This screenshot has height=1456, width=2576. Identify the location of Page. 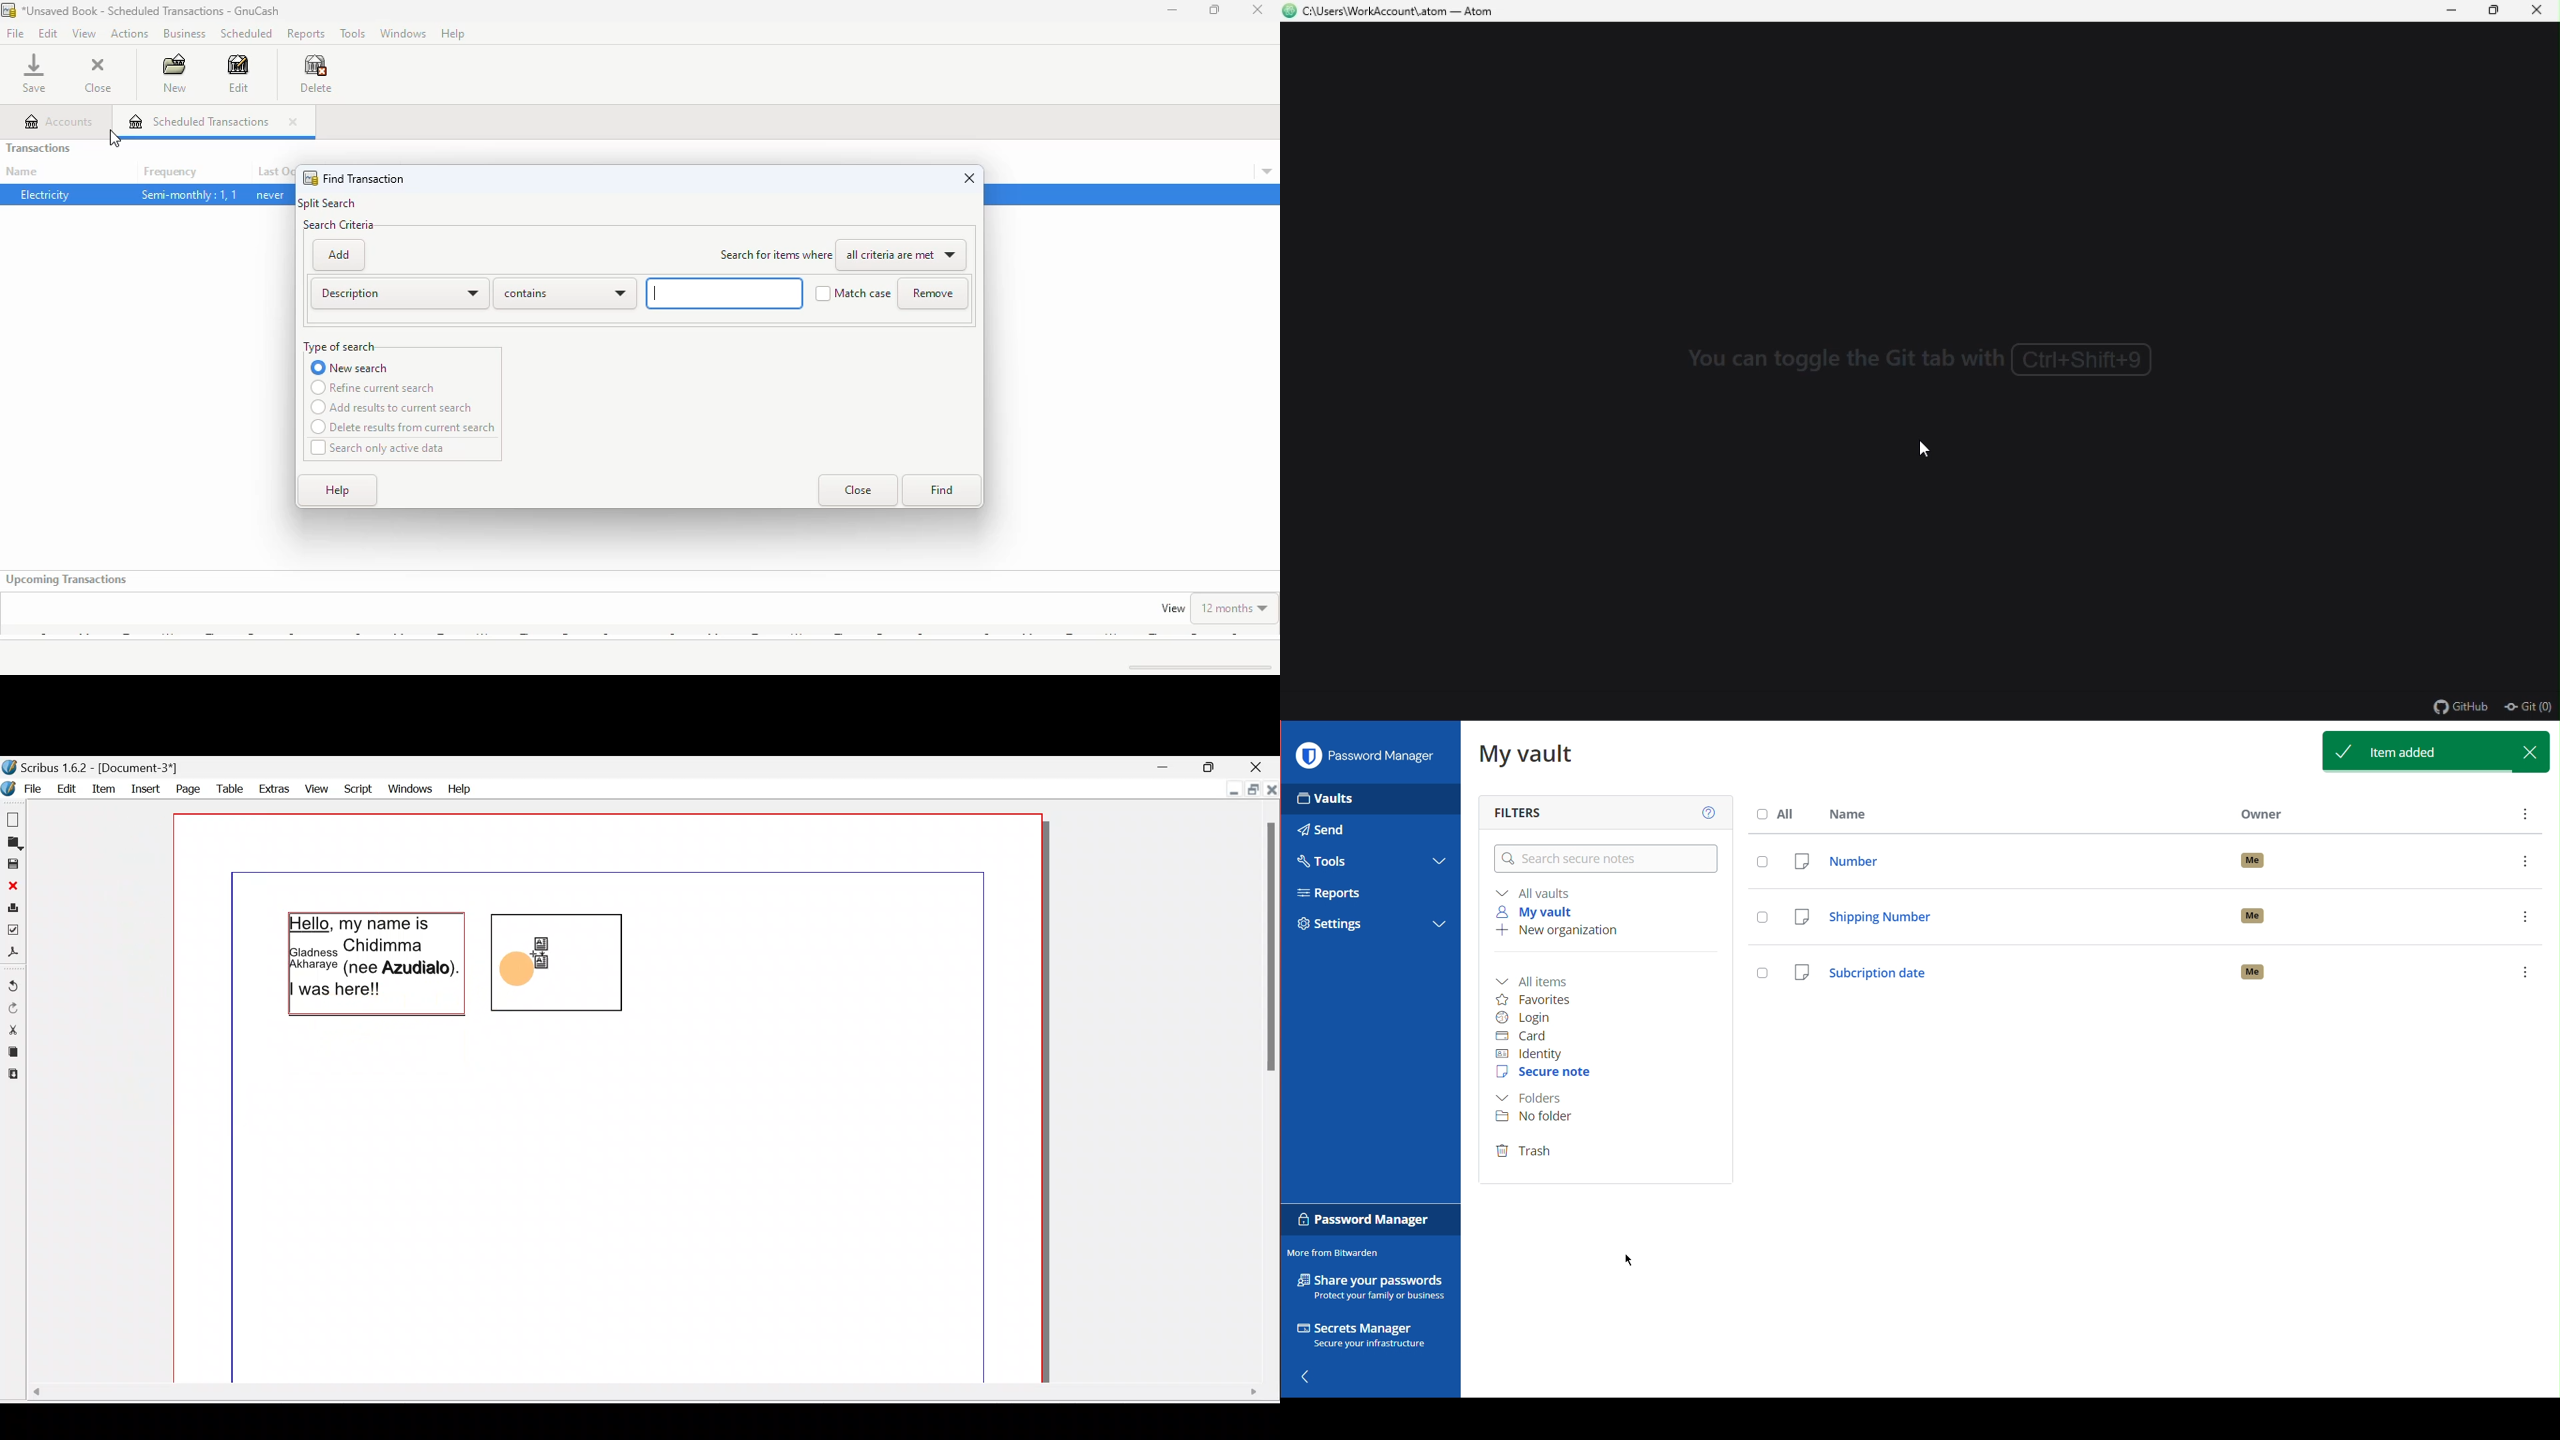
(185, 788).